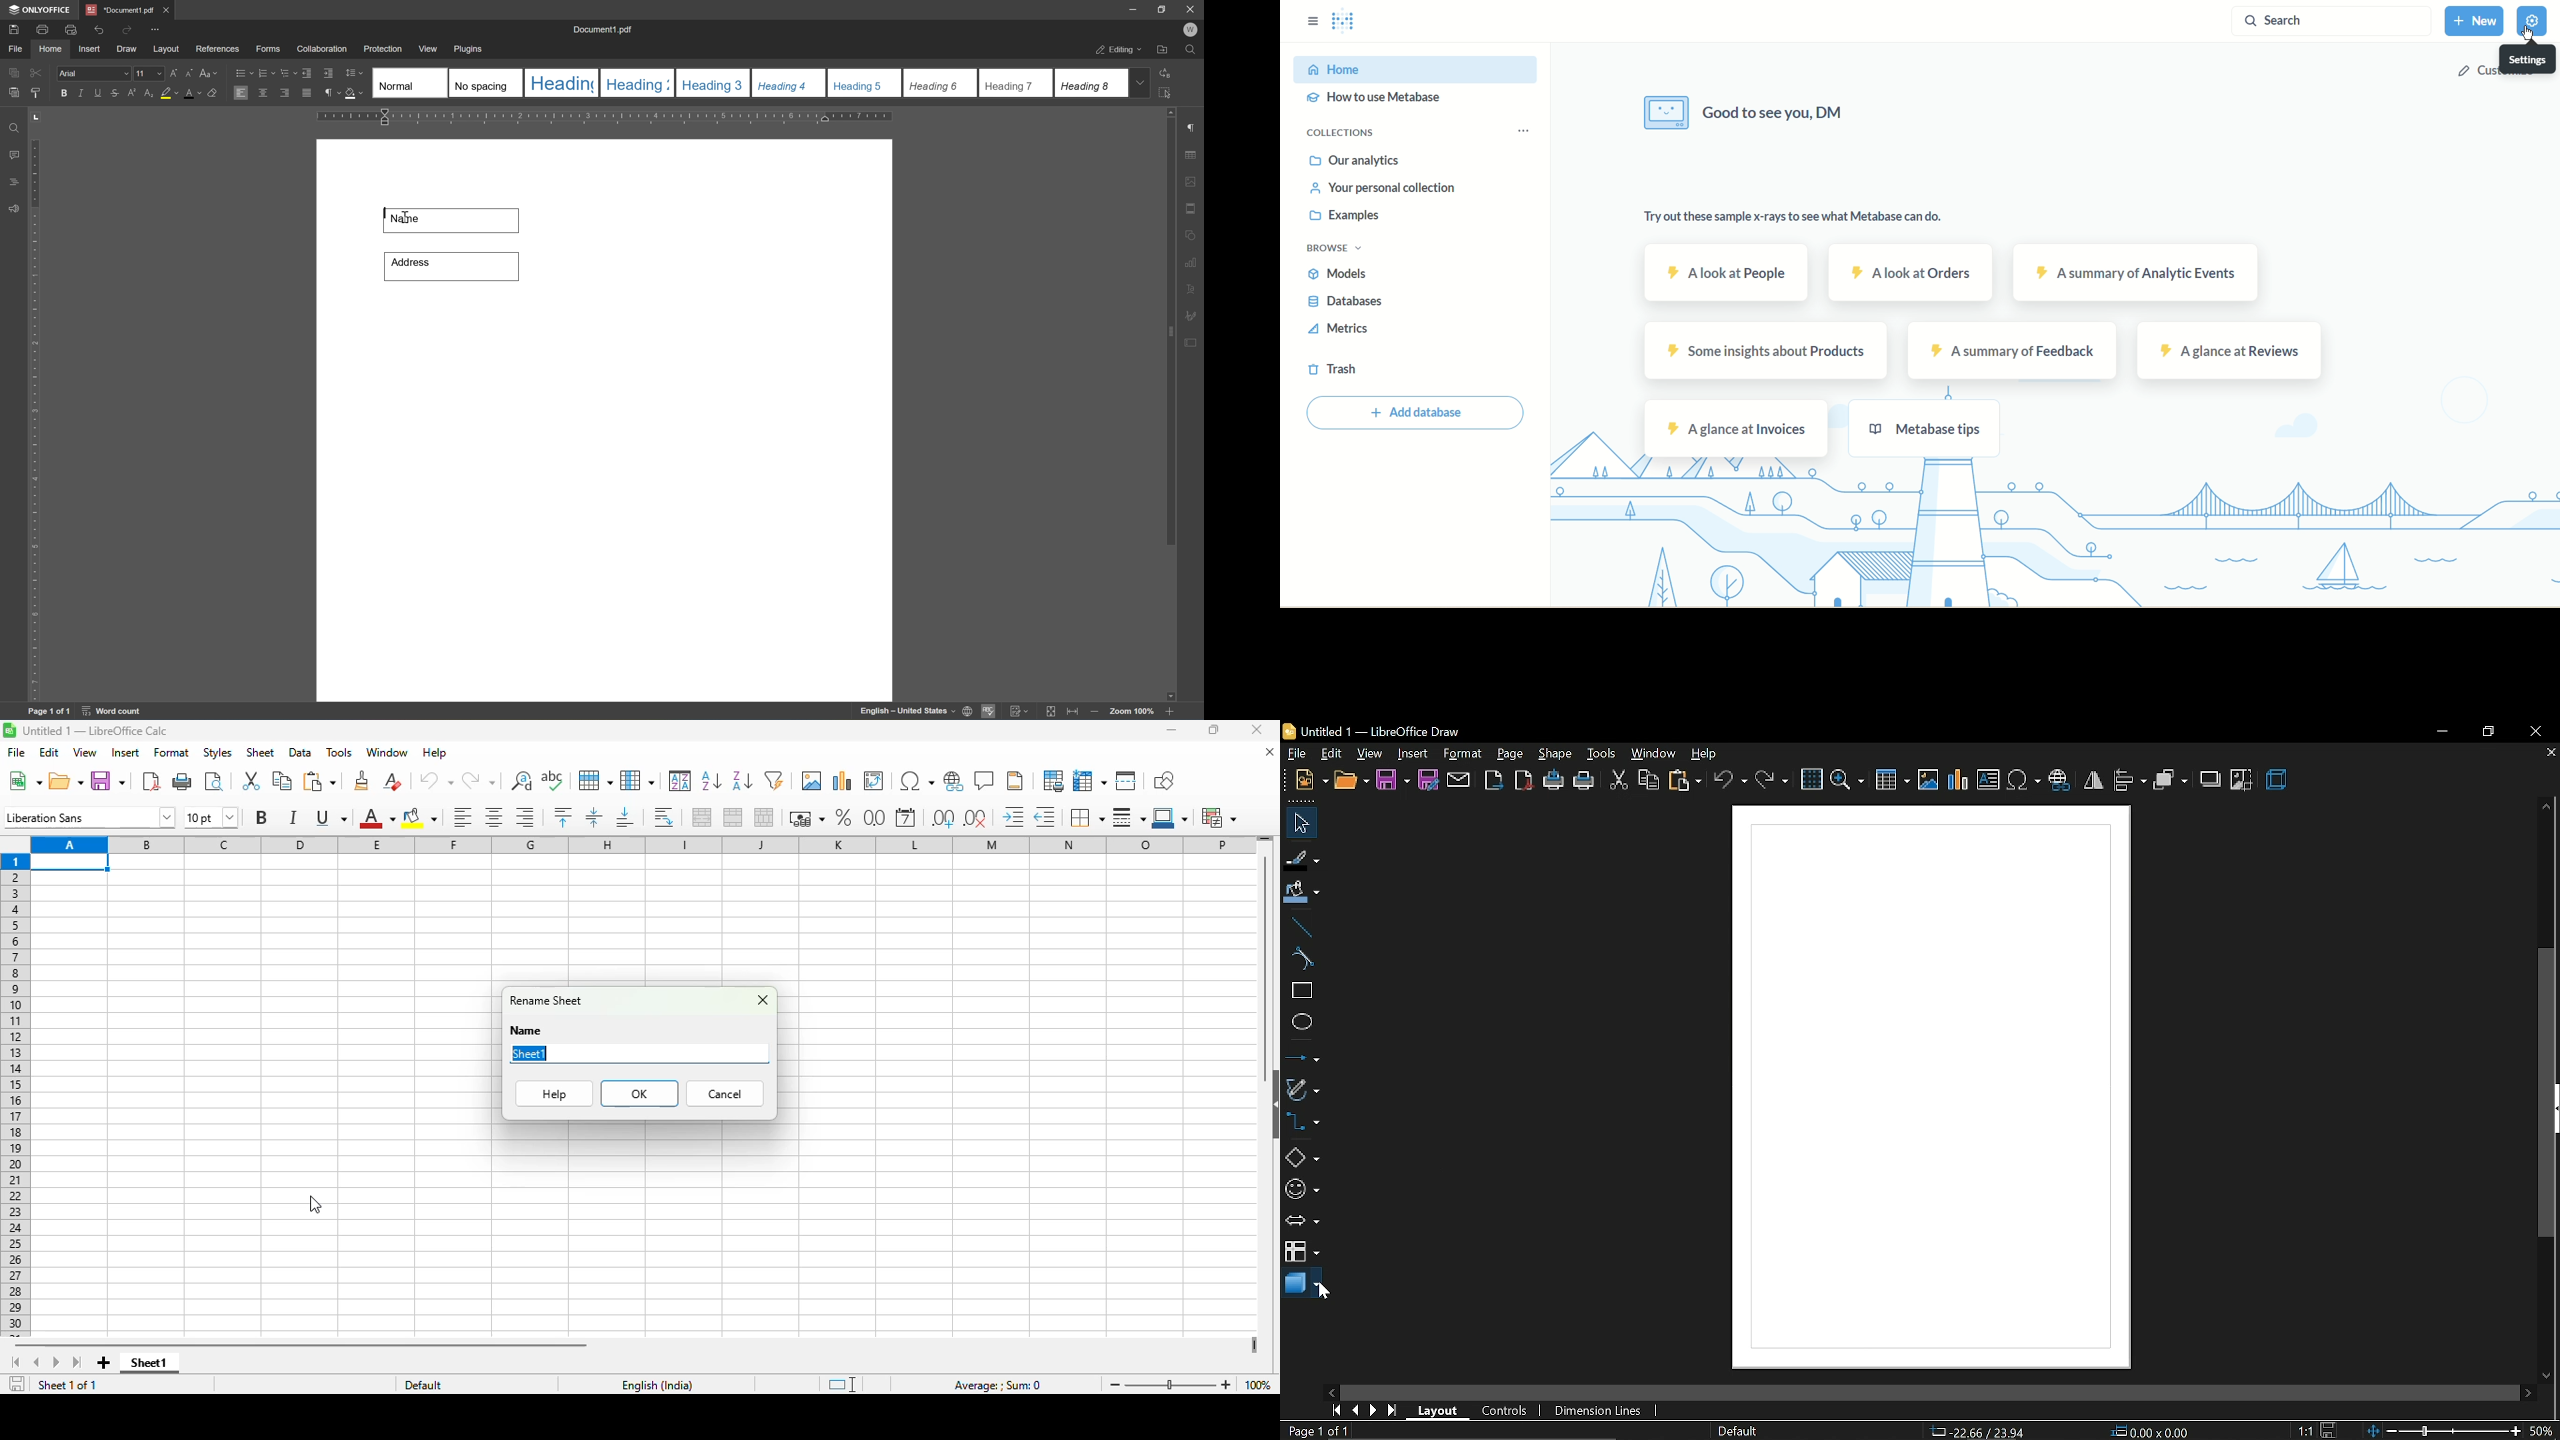  I want to click on close, so click(1256, 729).